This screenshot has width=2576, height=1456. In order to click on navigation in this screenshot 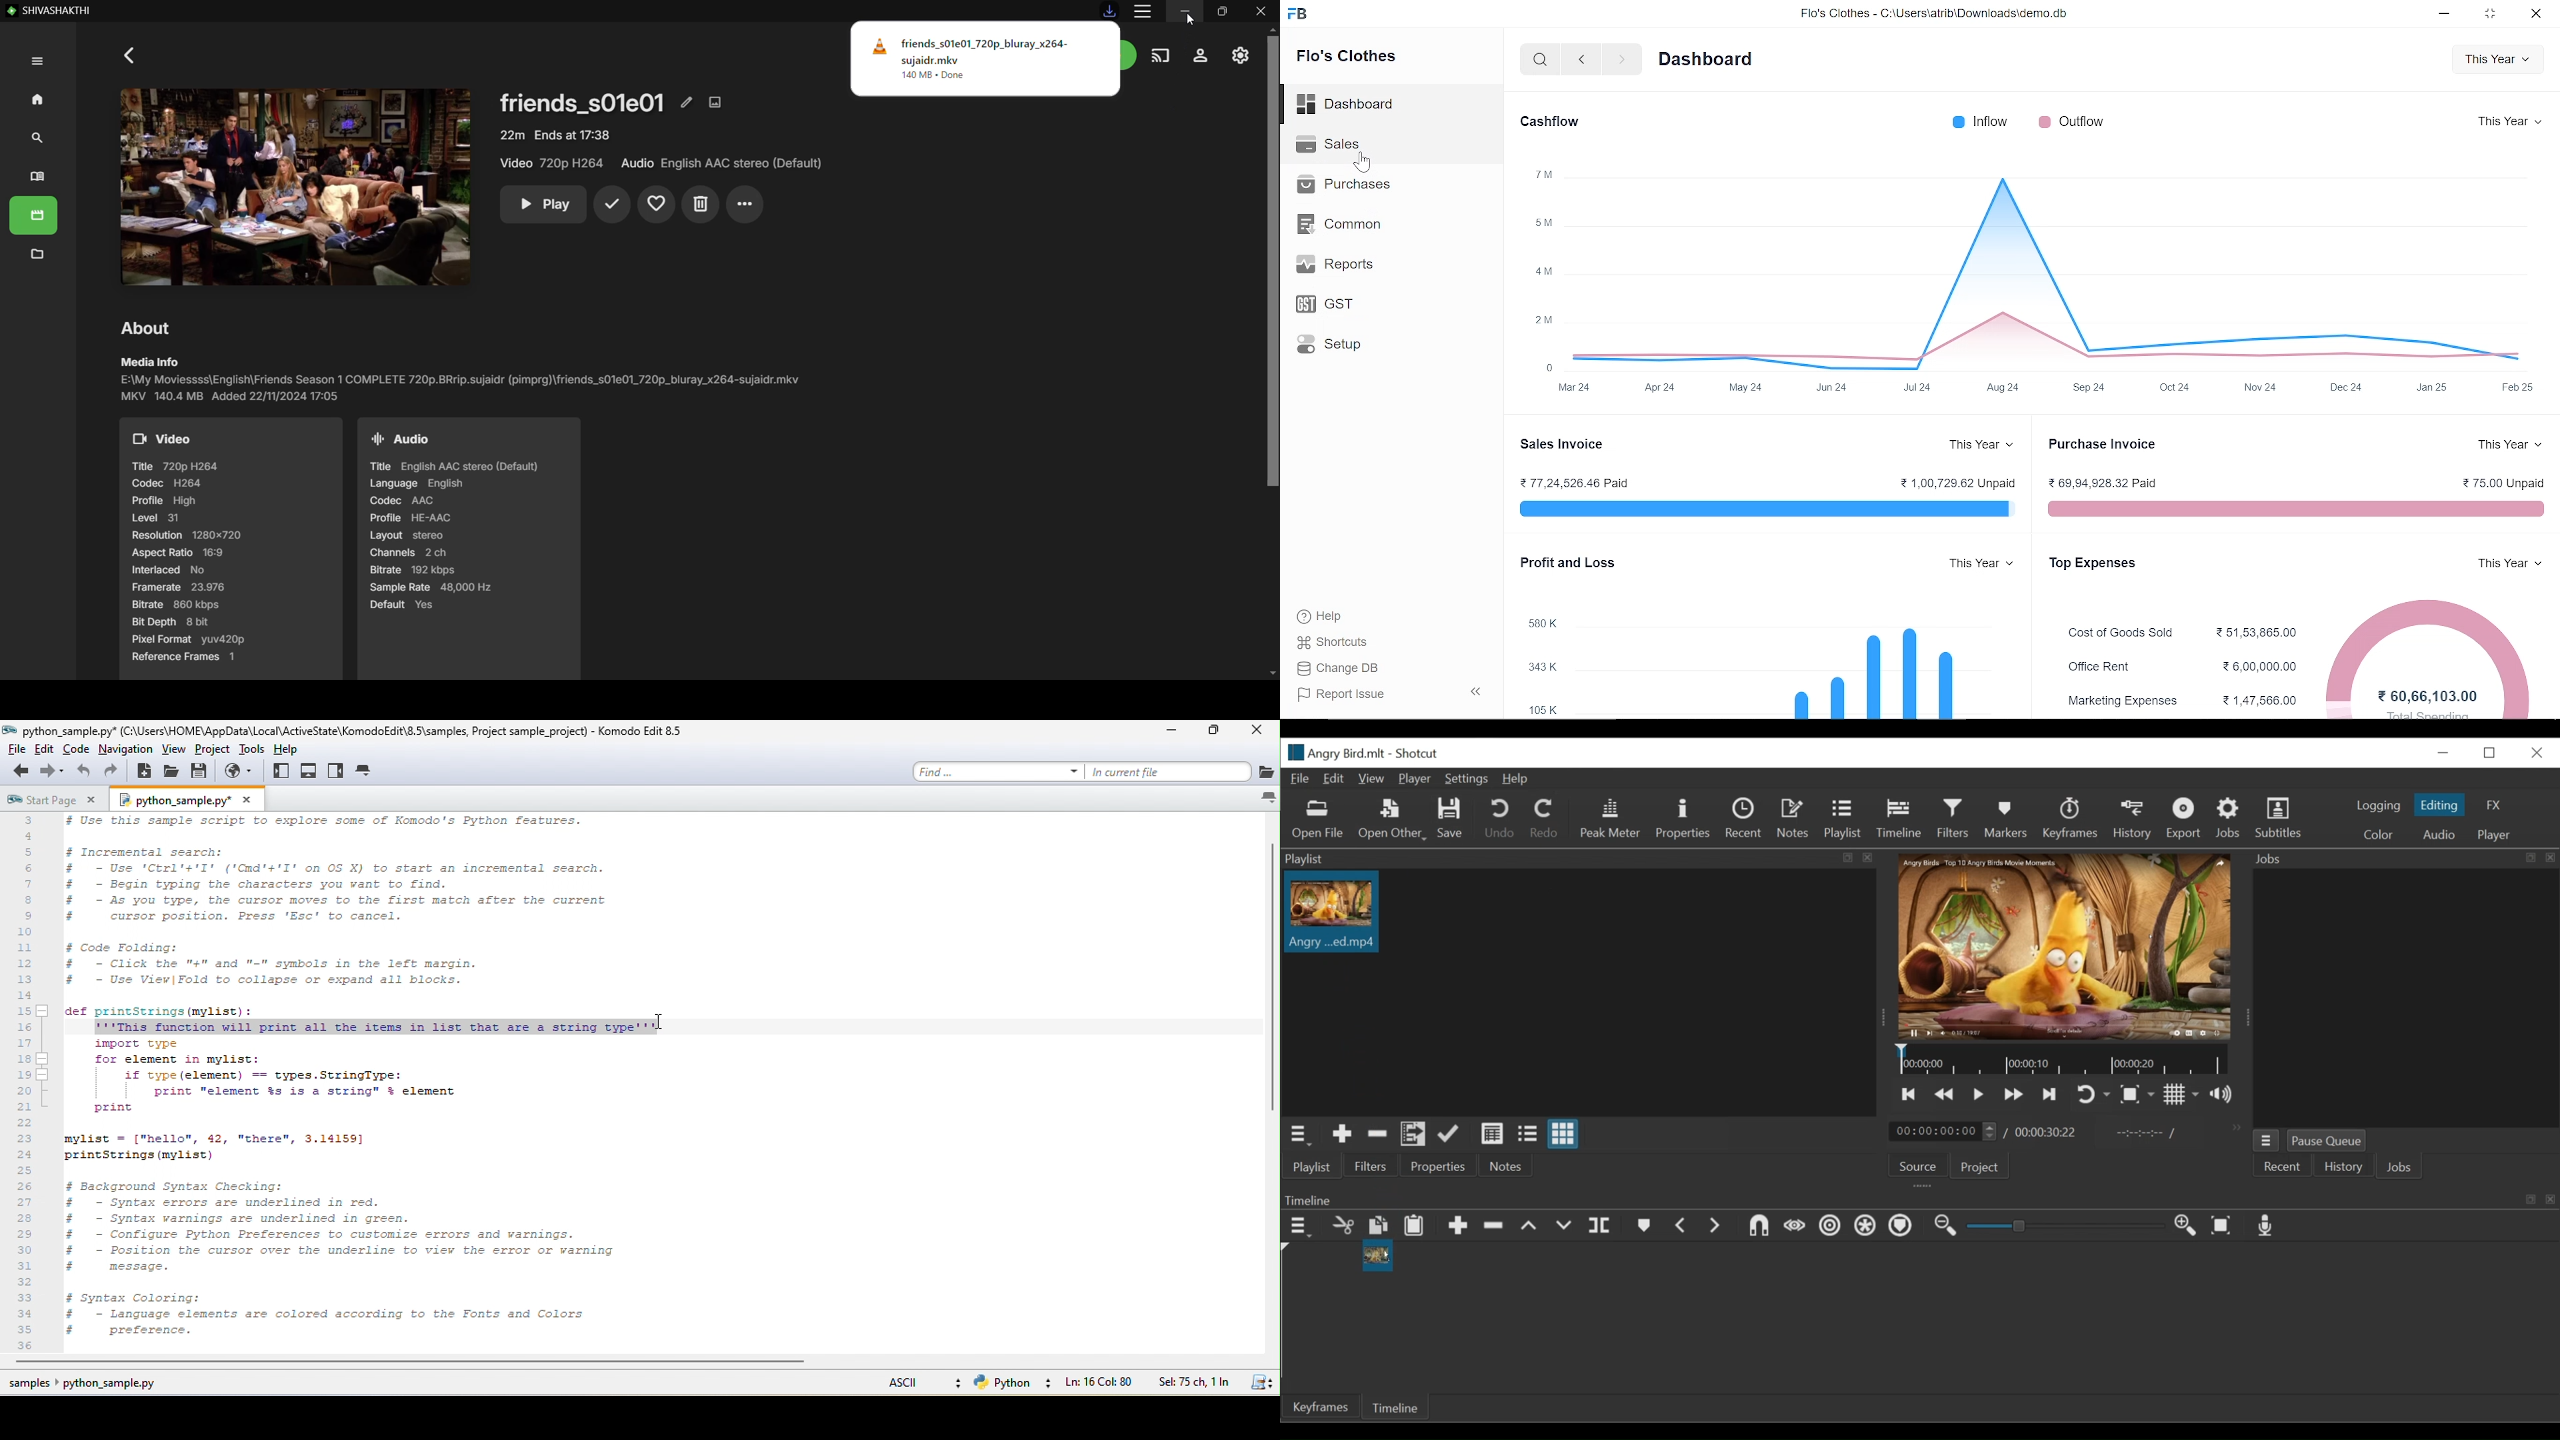, I will do `click(126, 749)`.